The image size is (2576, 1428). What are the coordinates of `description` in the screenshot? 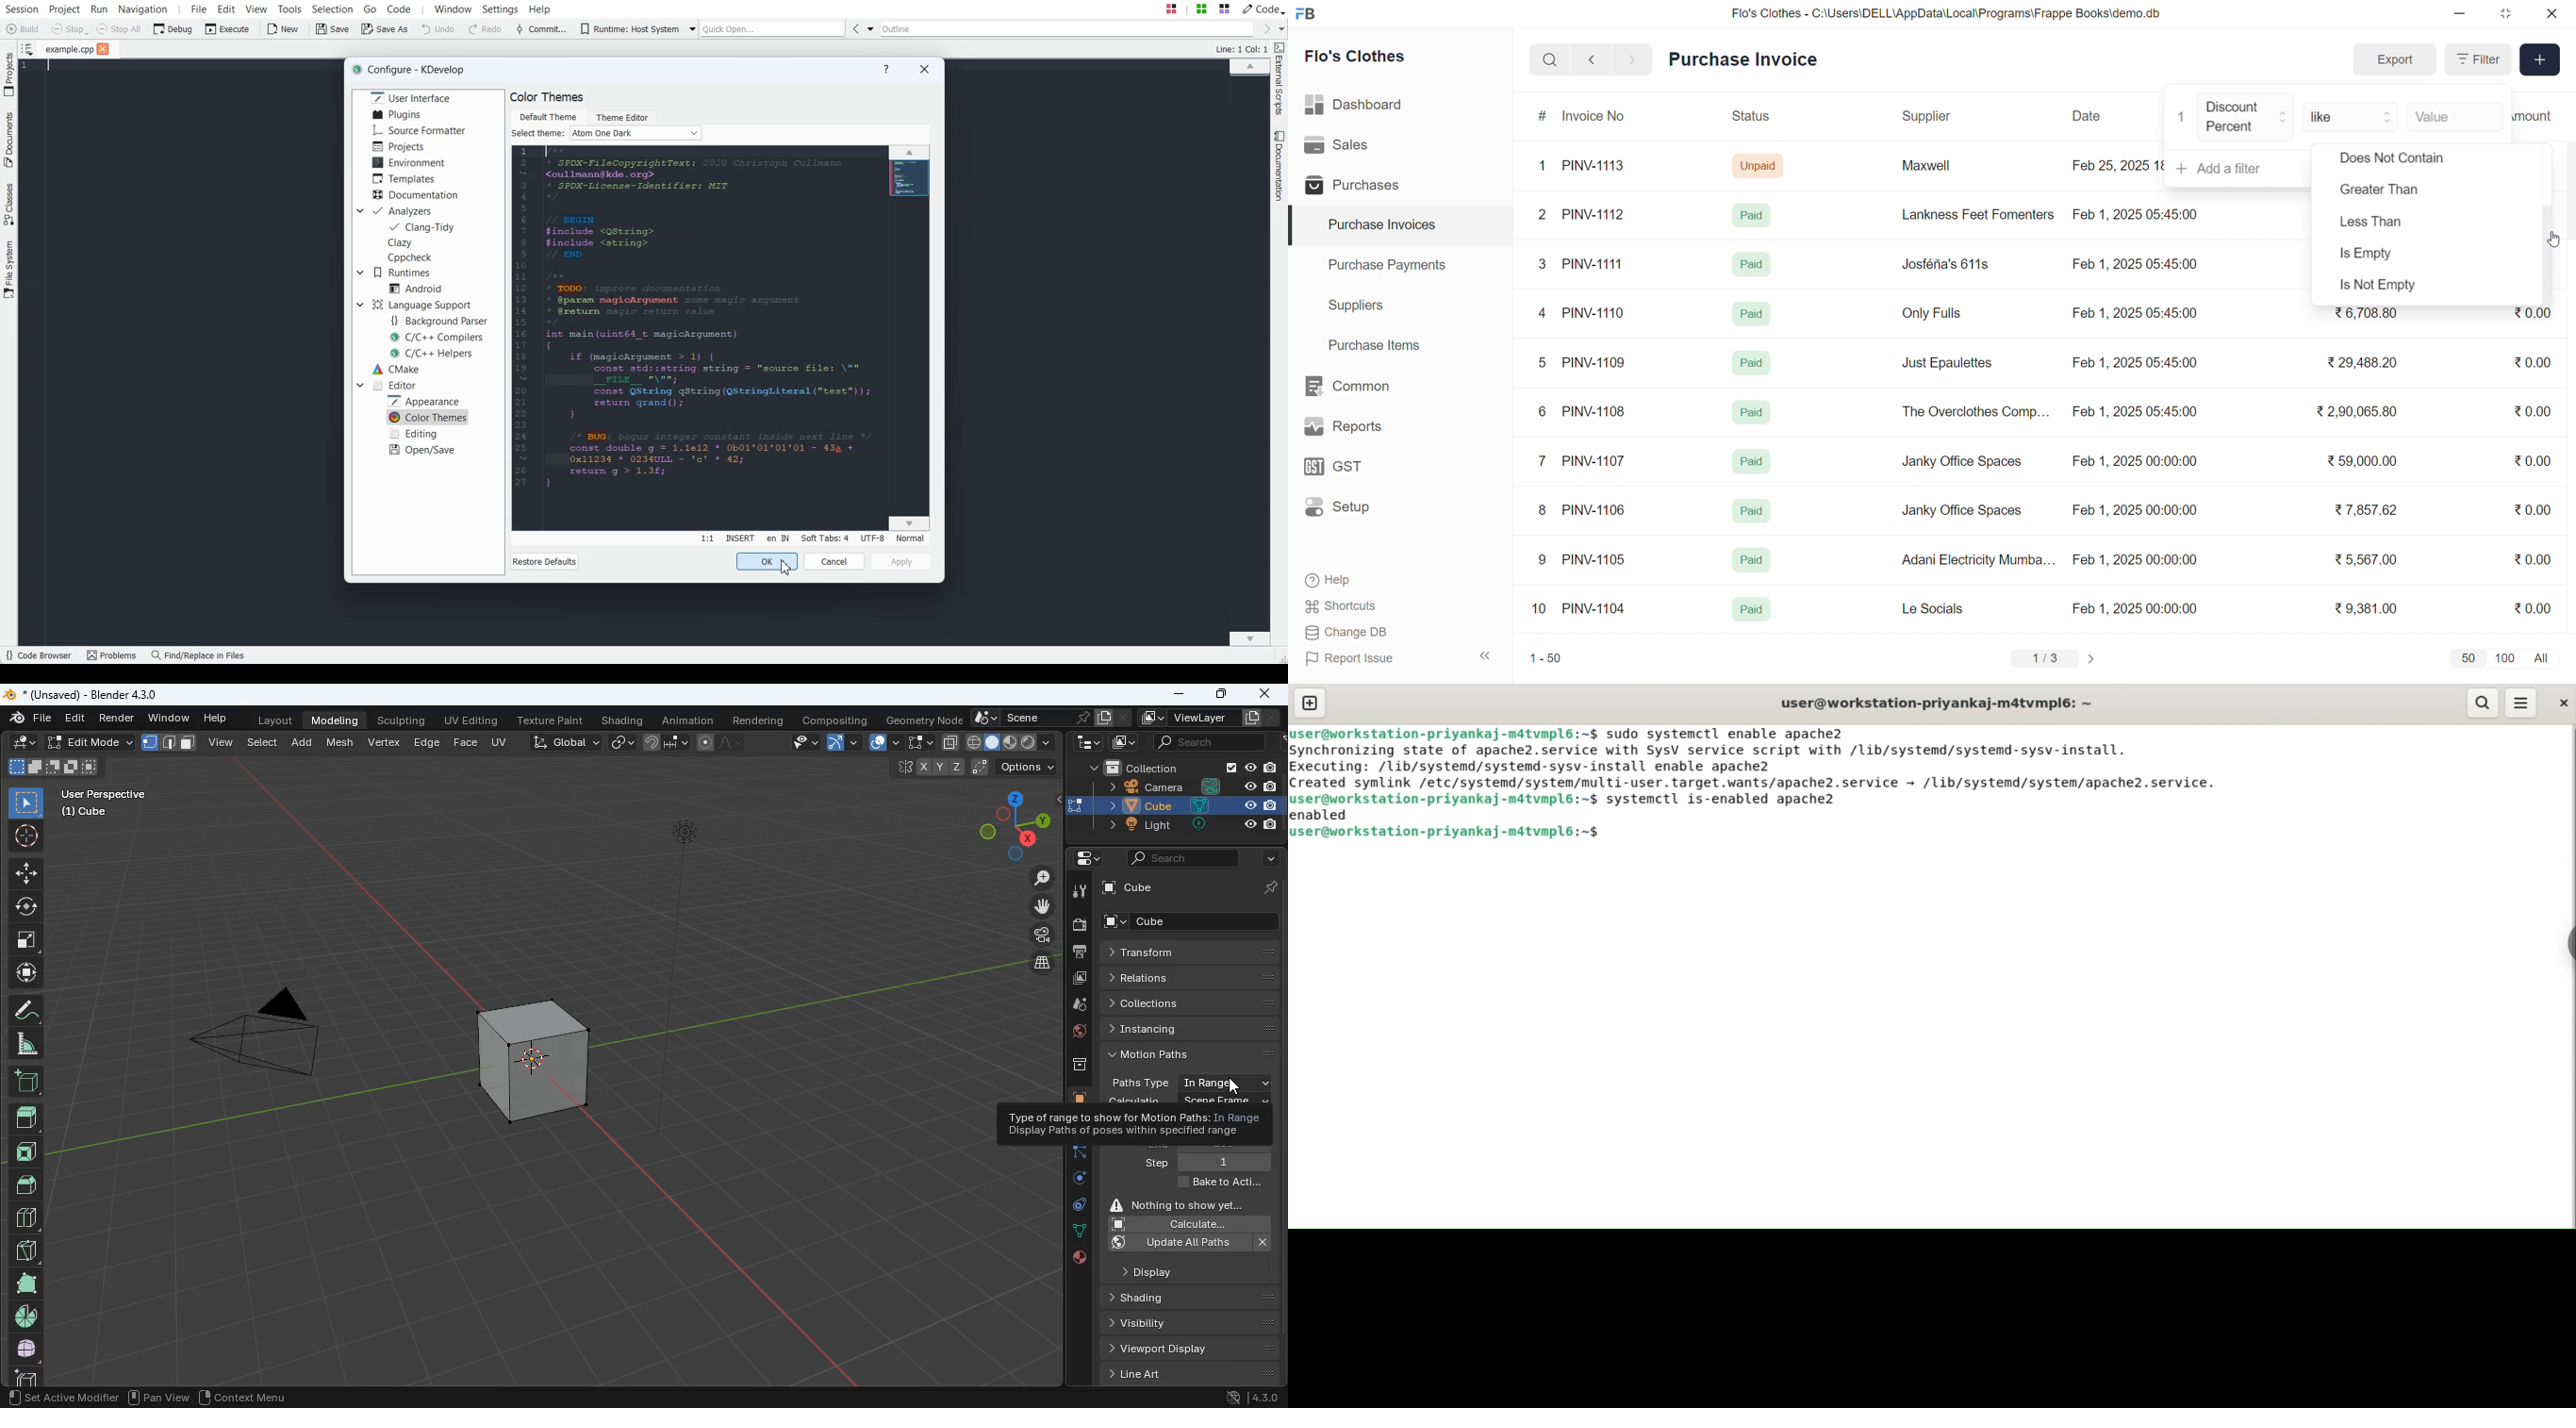 It's located at (1133, 1124).